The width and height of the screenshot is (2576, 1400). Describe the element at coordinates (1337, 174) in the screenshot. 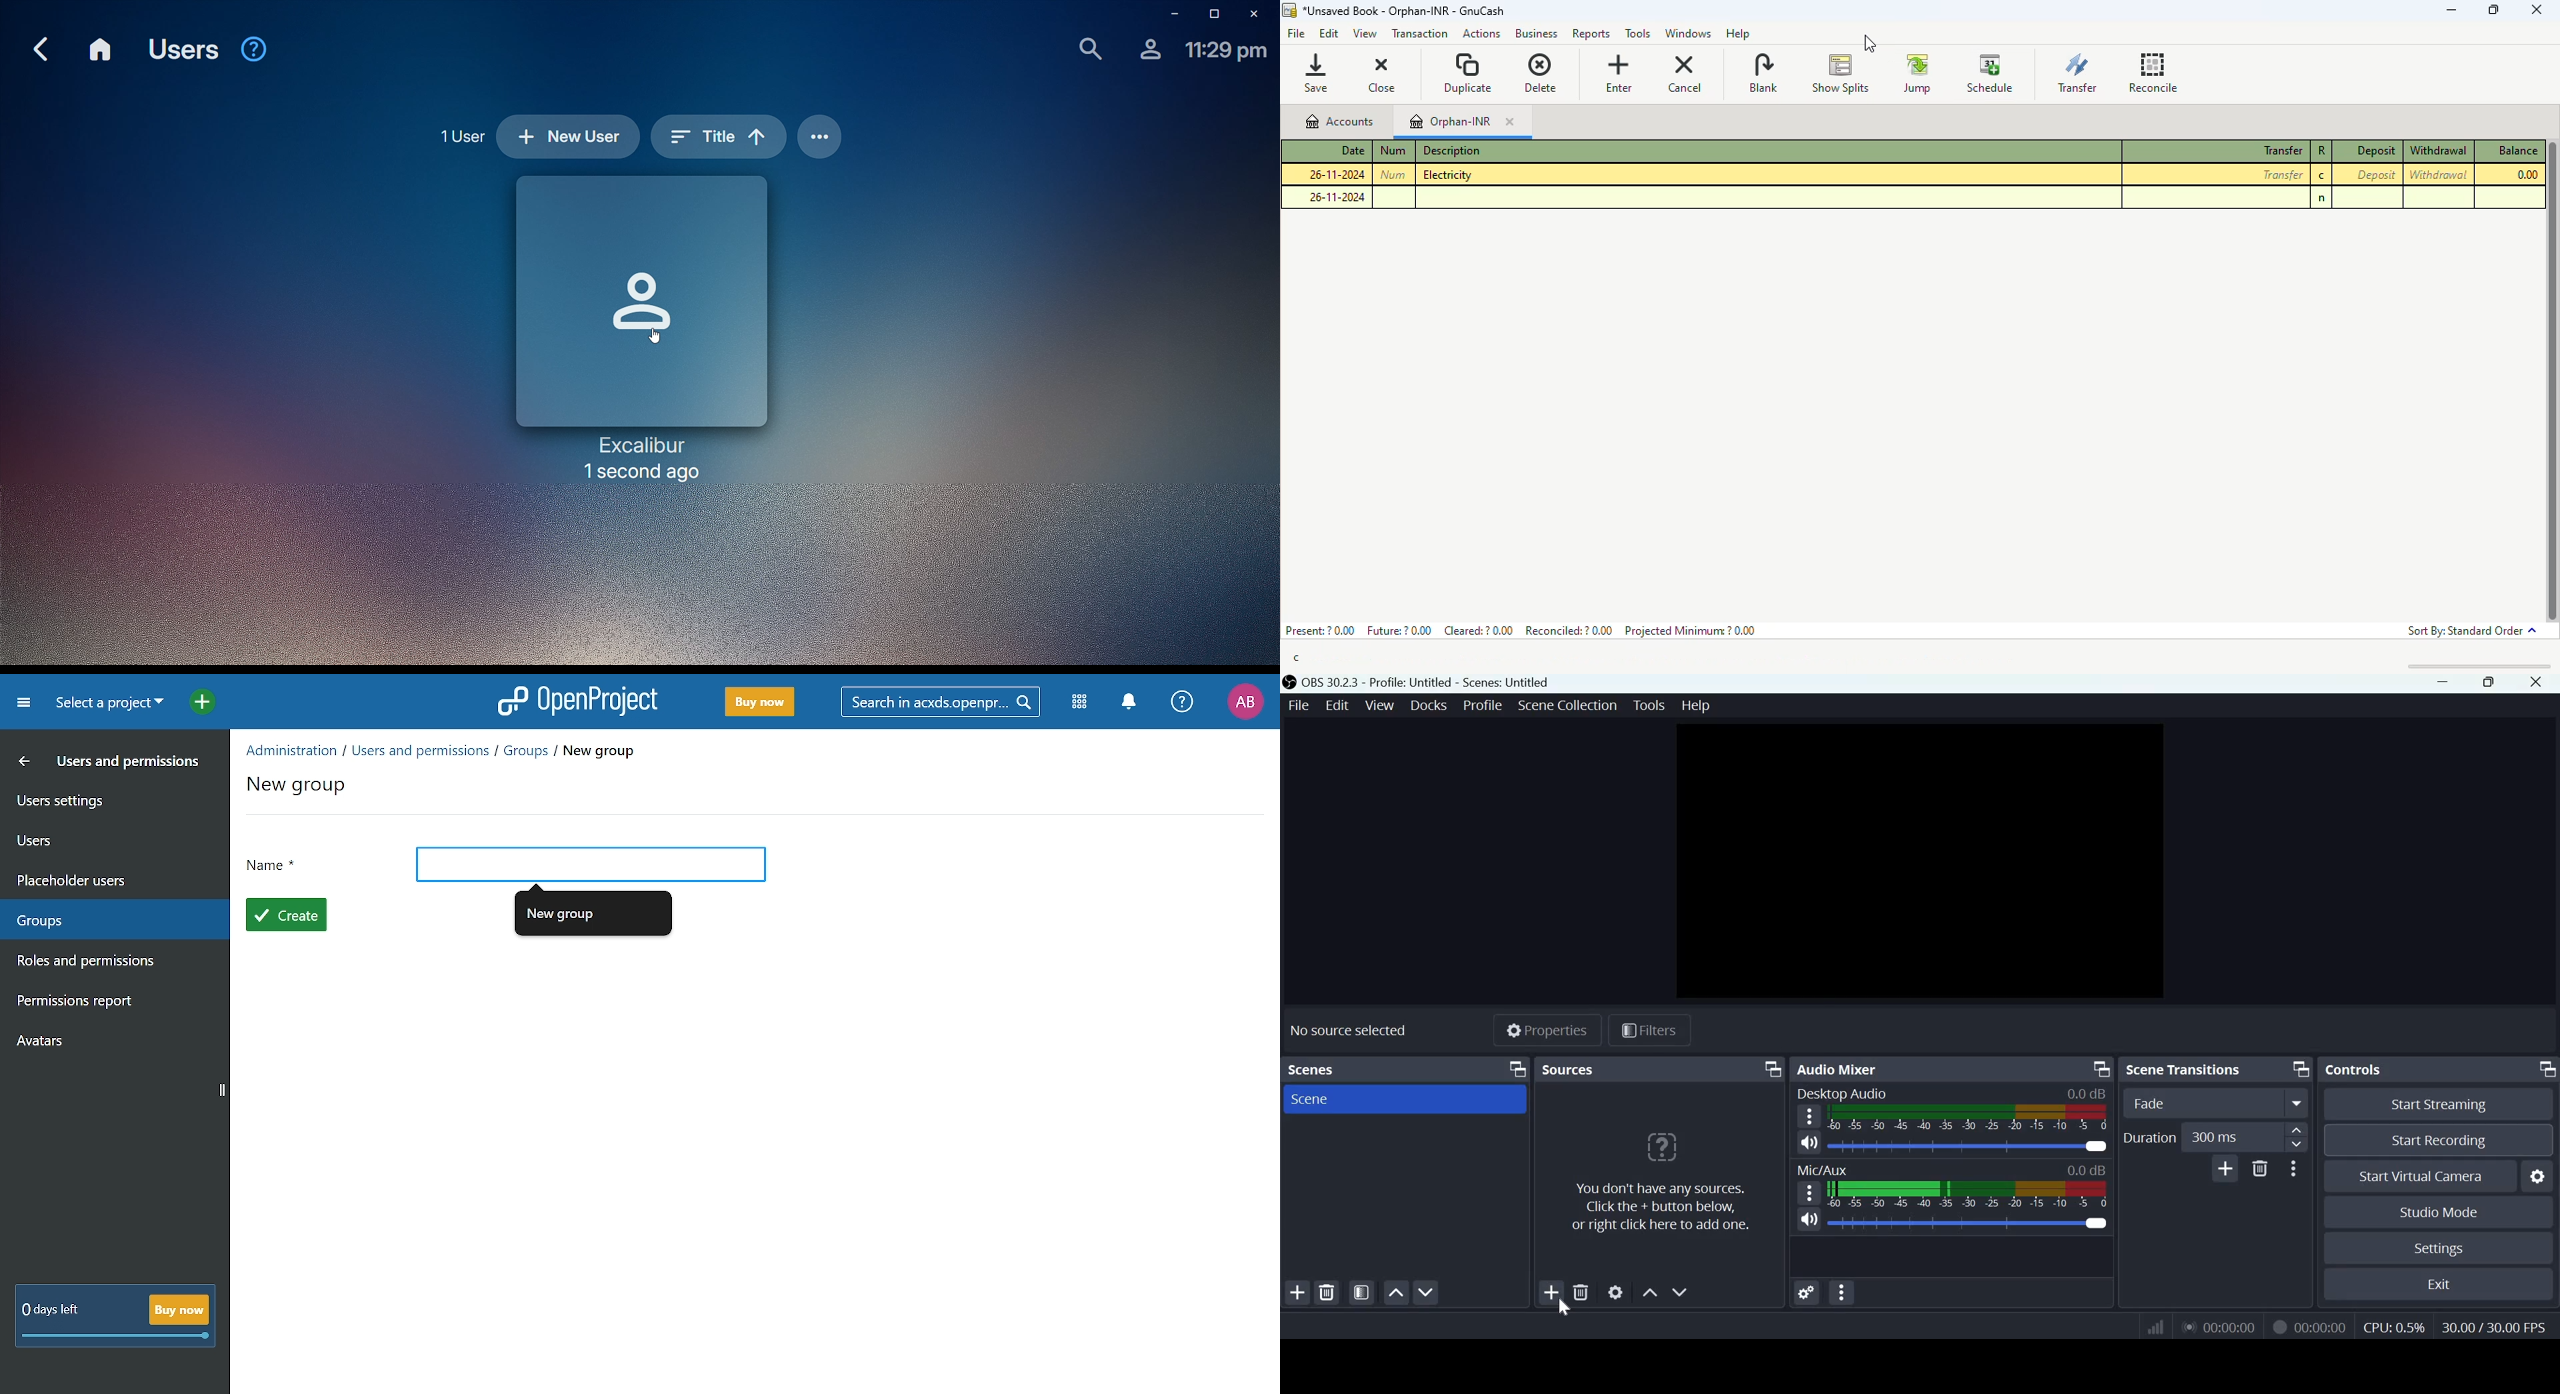

I see `26-11-2024` at that location.